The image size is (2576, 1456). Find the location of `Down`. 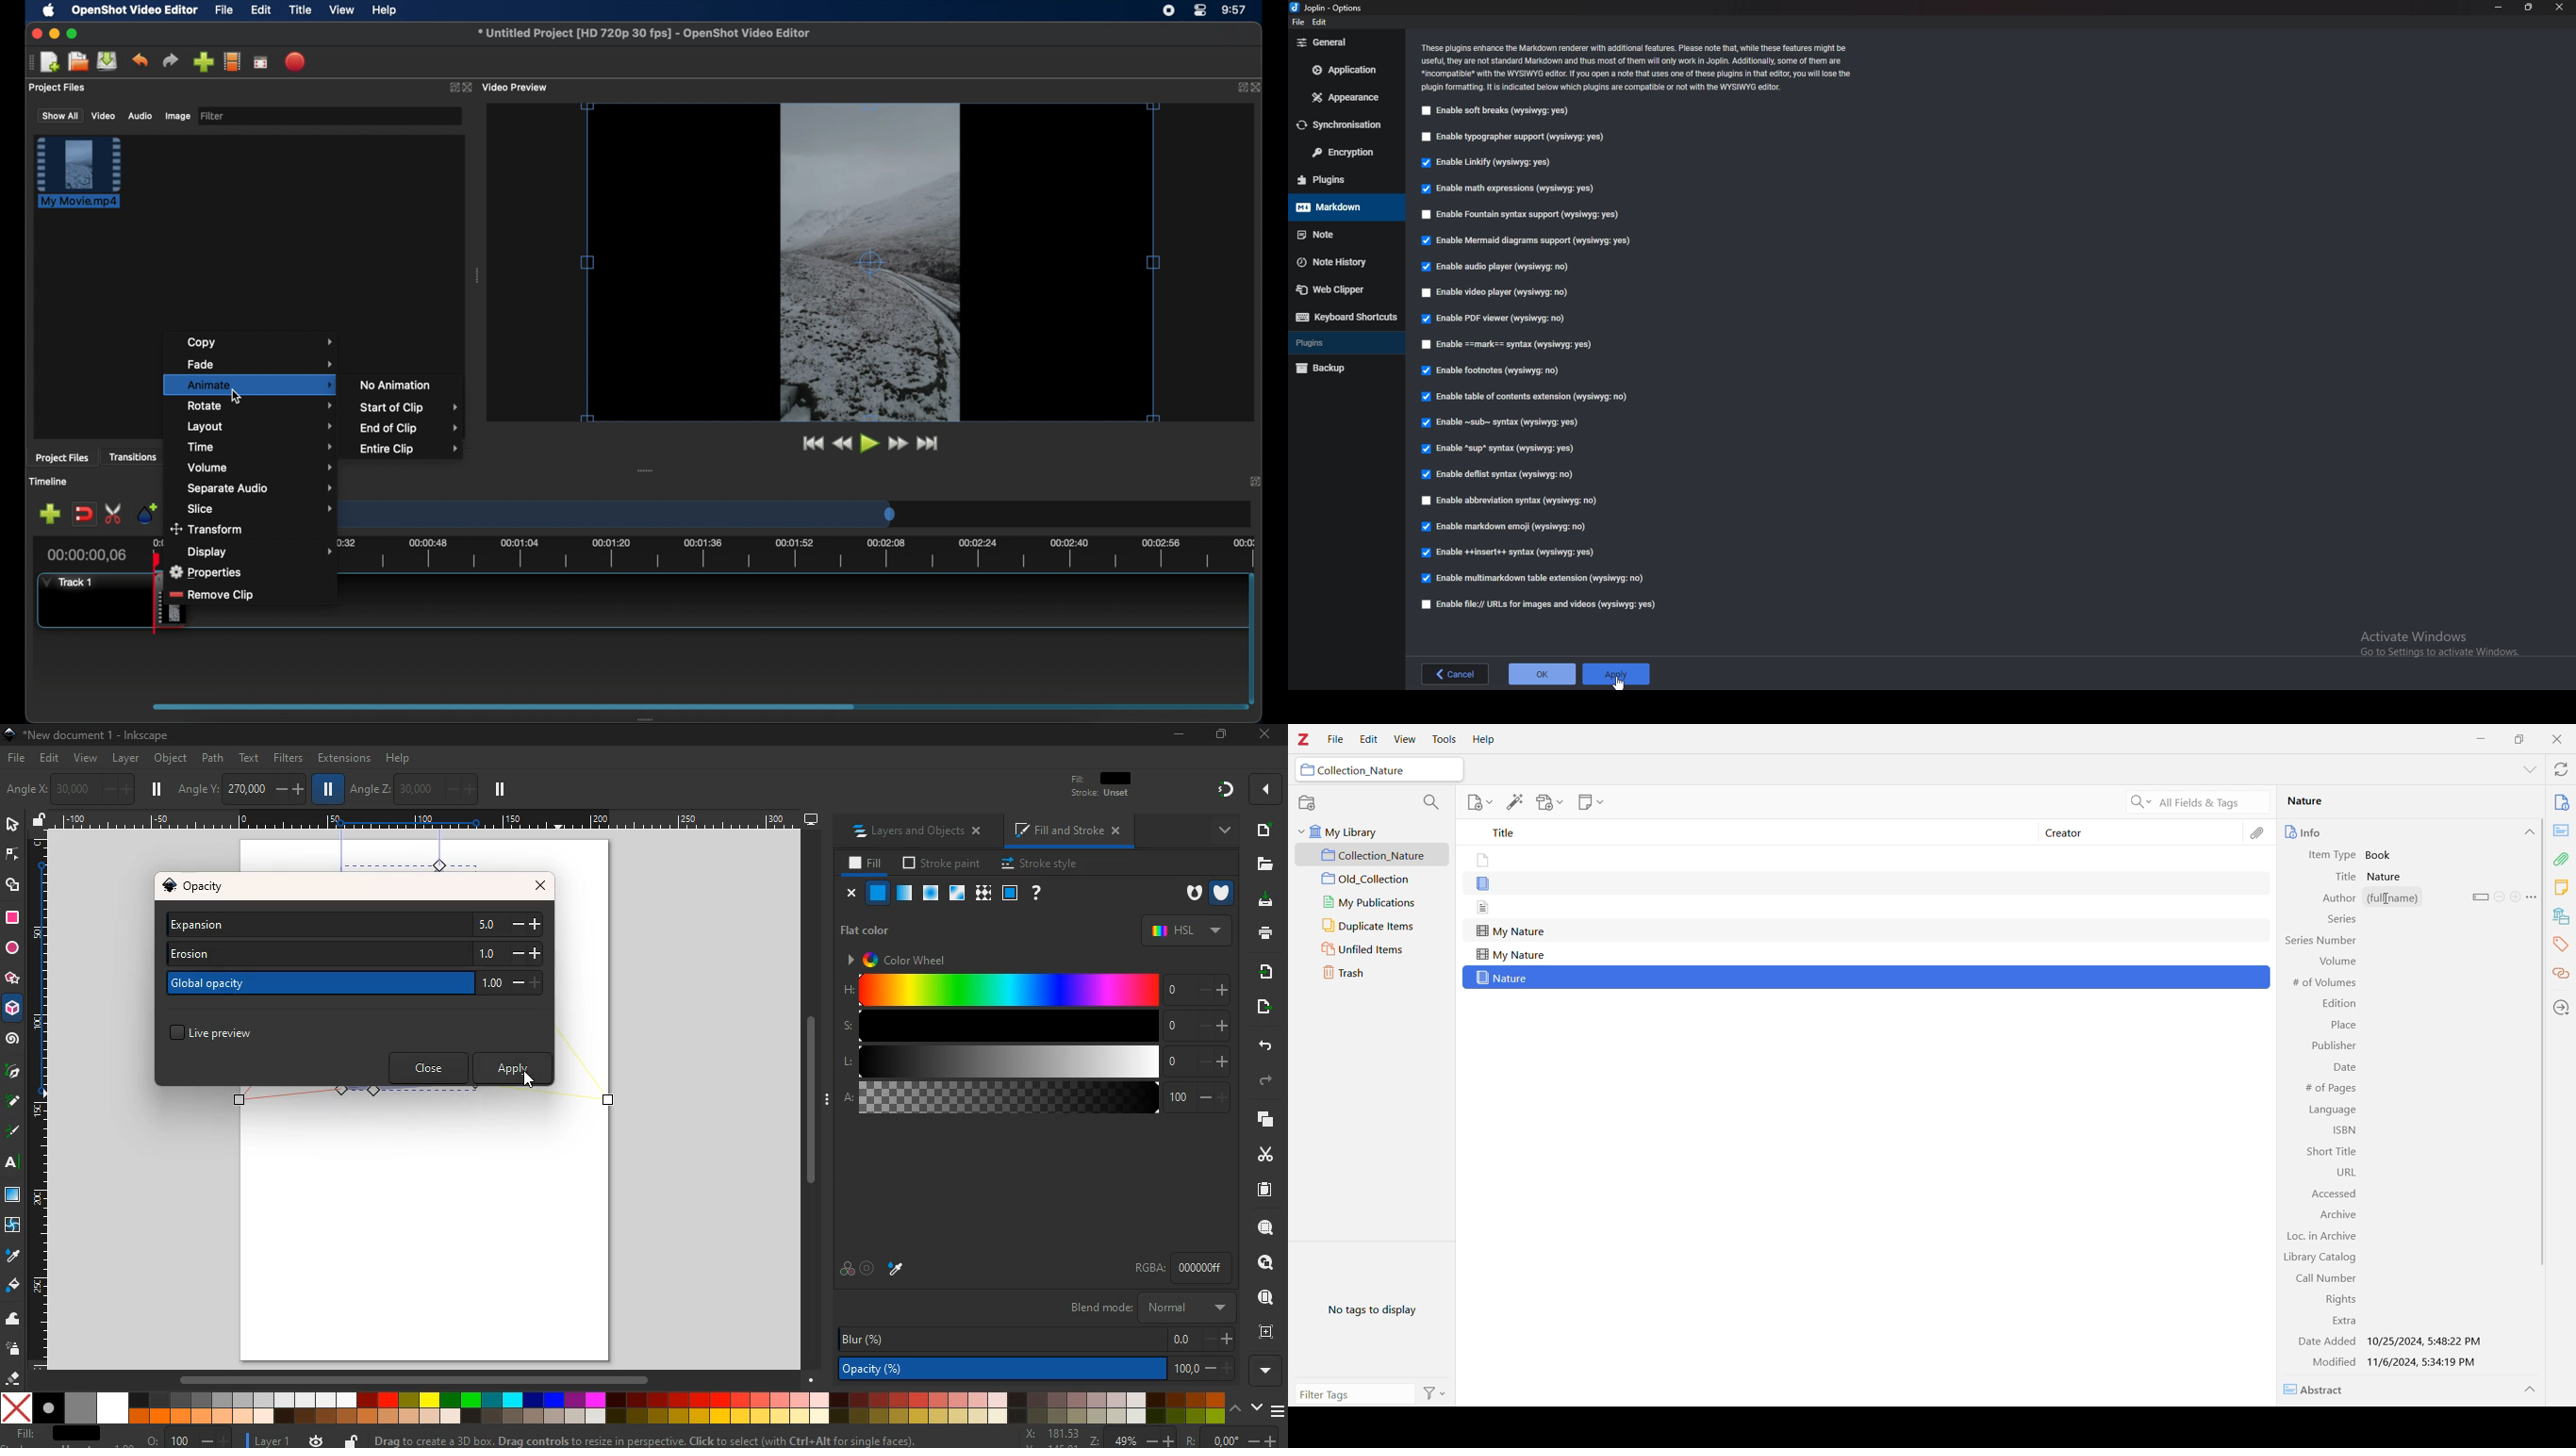

Down is located at coordinates (812, 1378).